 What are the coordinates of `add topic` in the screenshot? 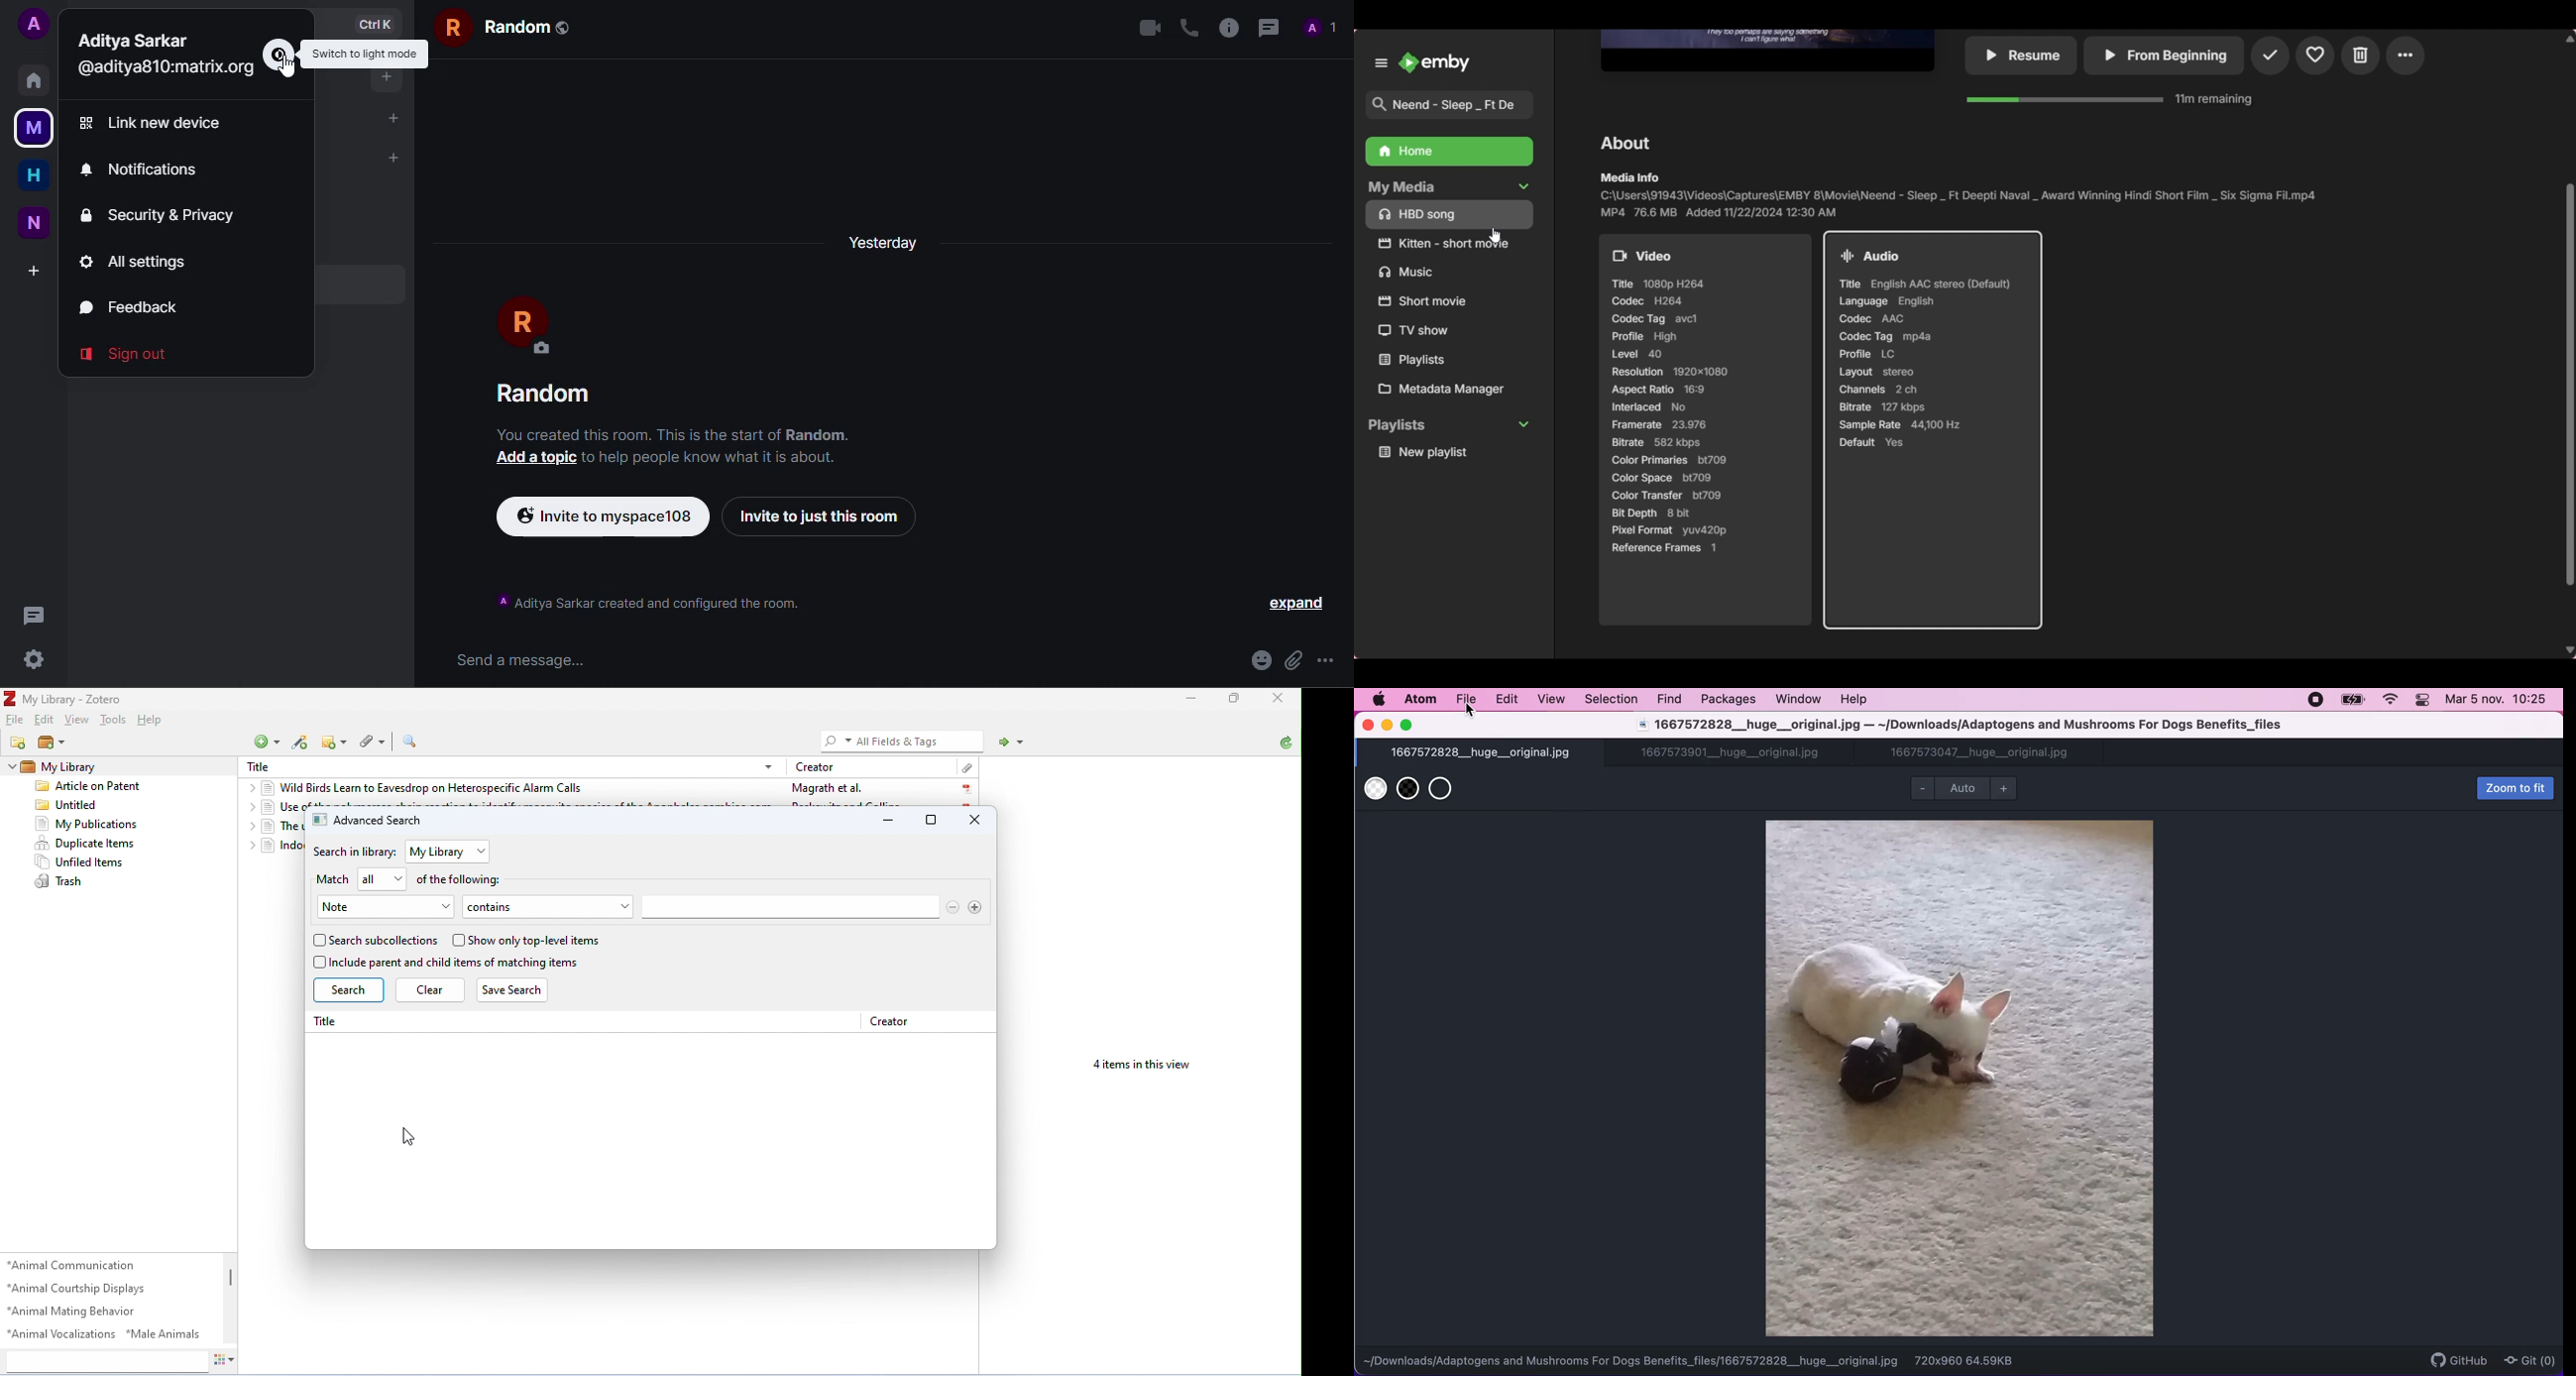 It's located at (535, 458).